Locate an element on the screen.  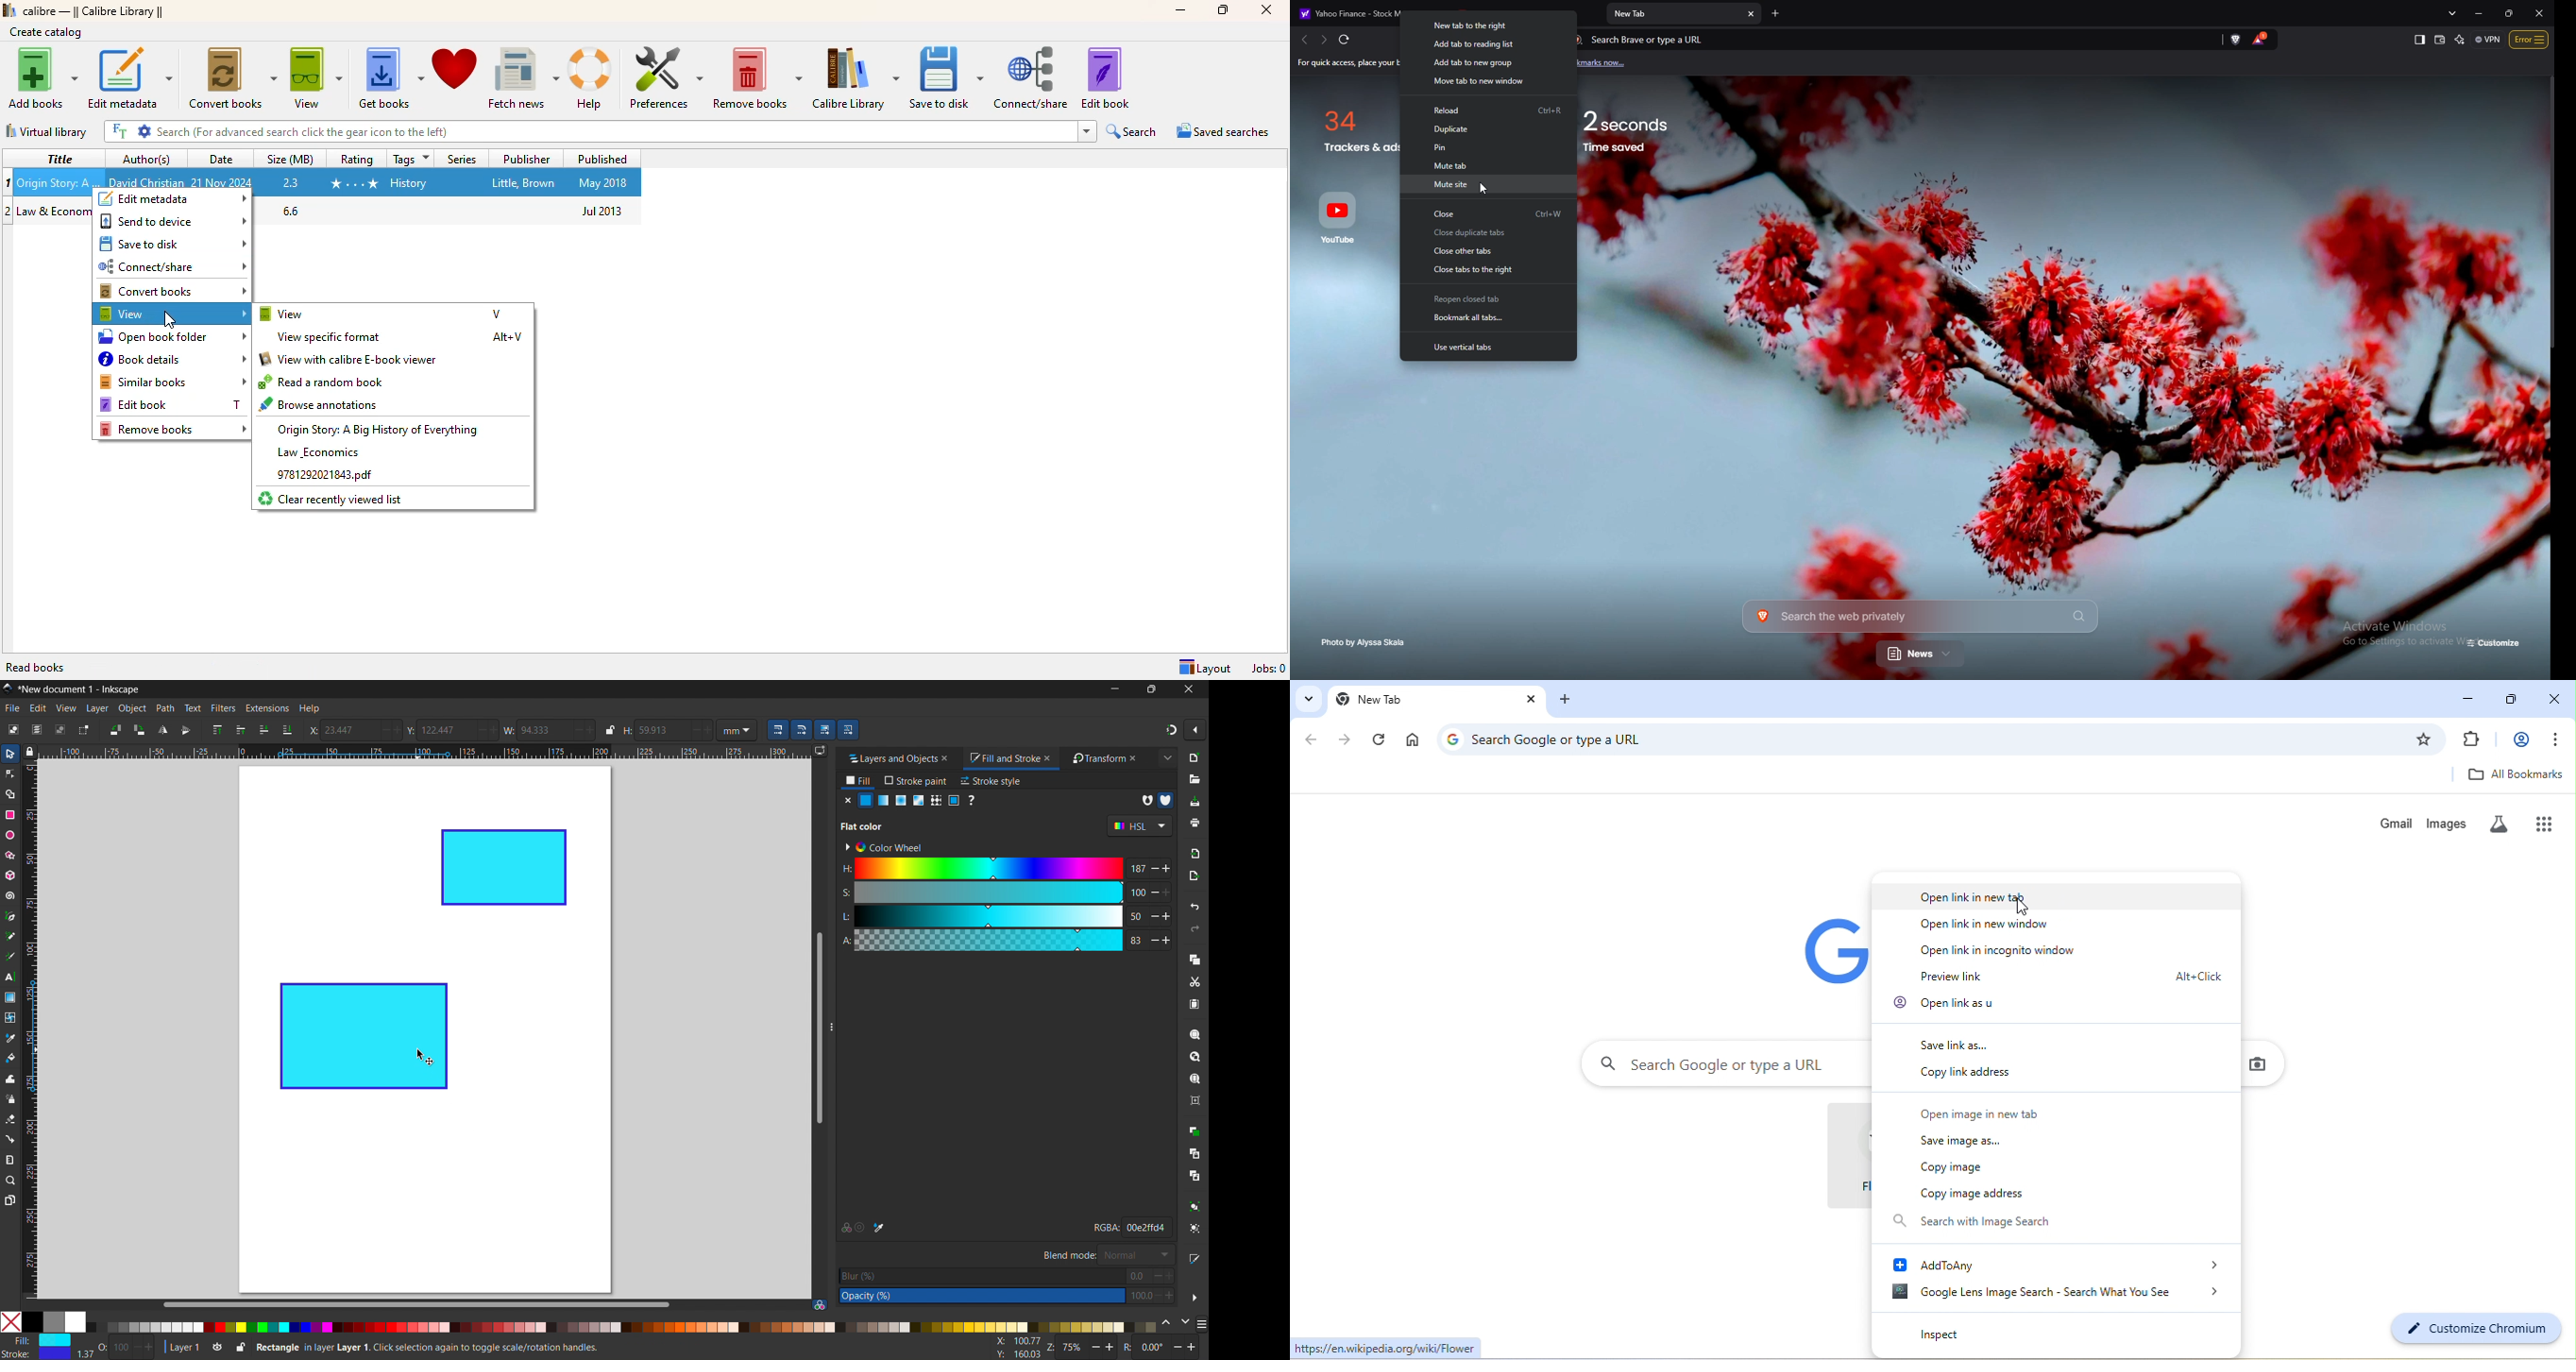
read a random book is located at coordinates (323, 382).